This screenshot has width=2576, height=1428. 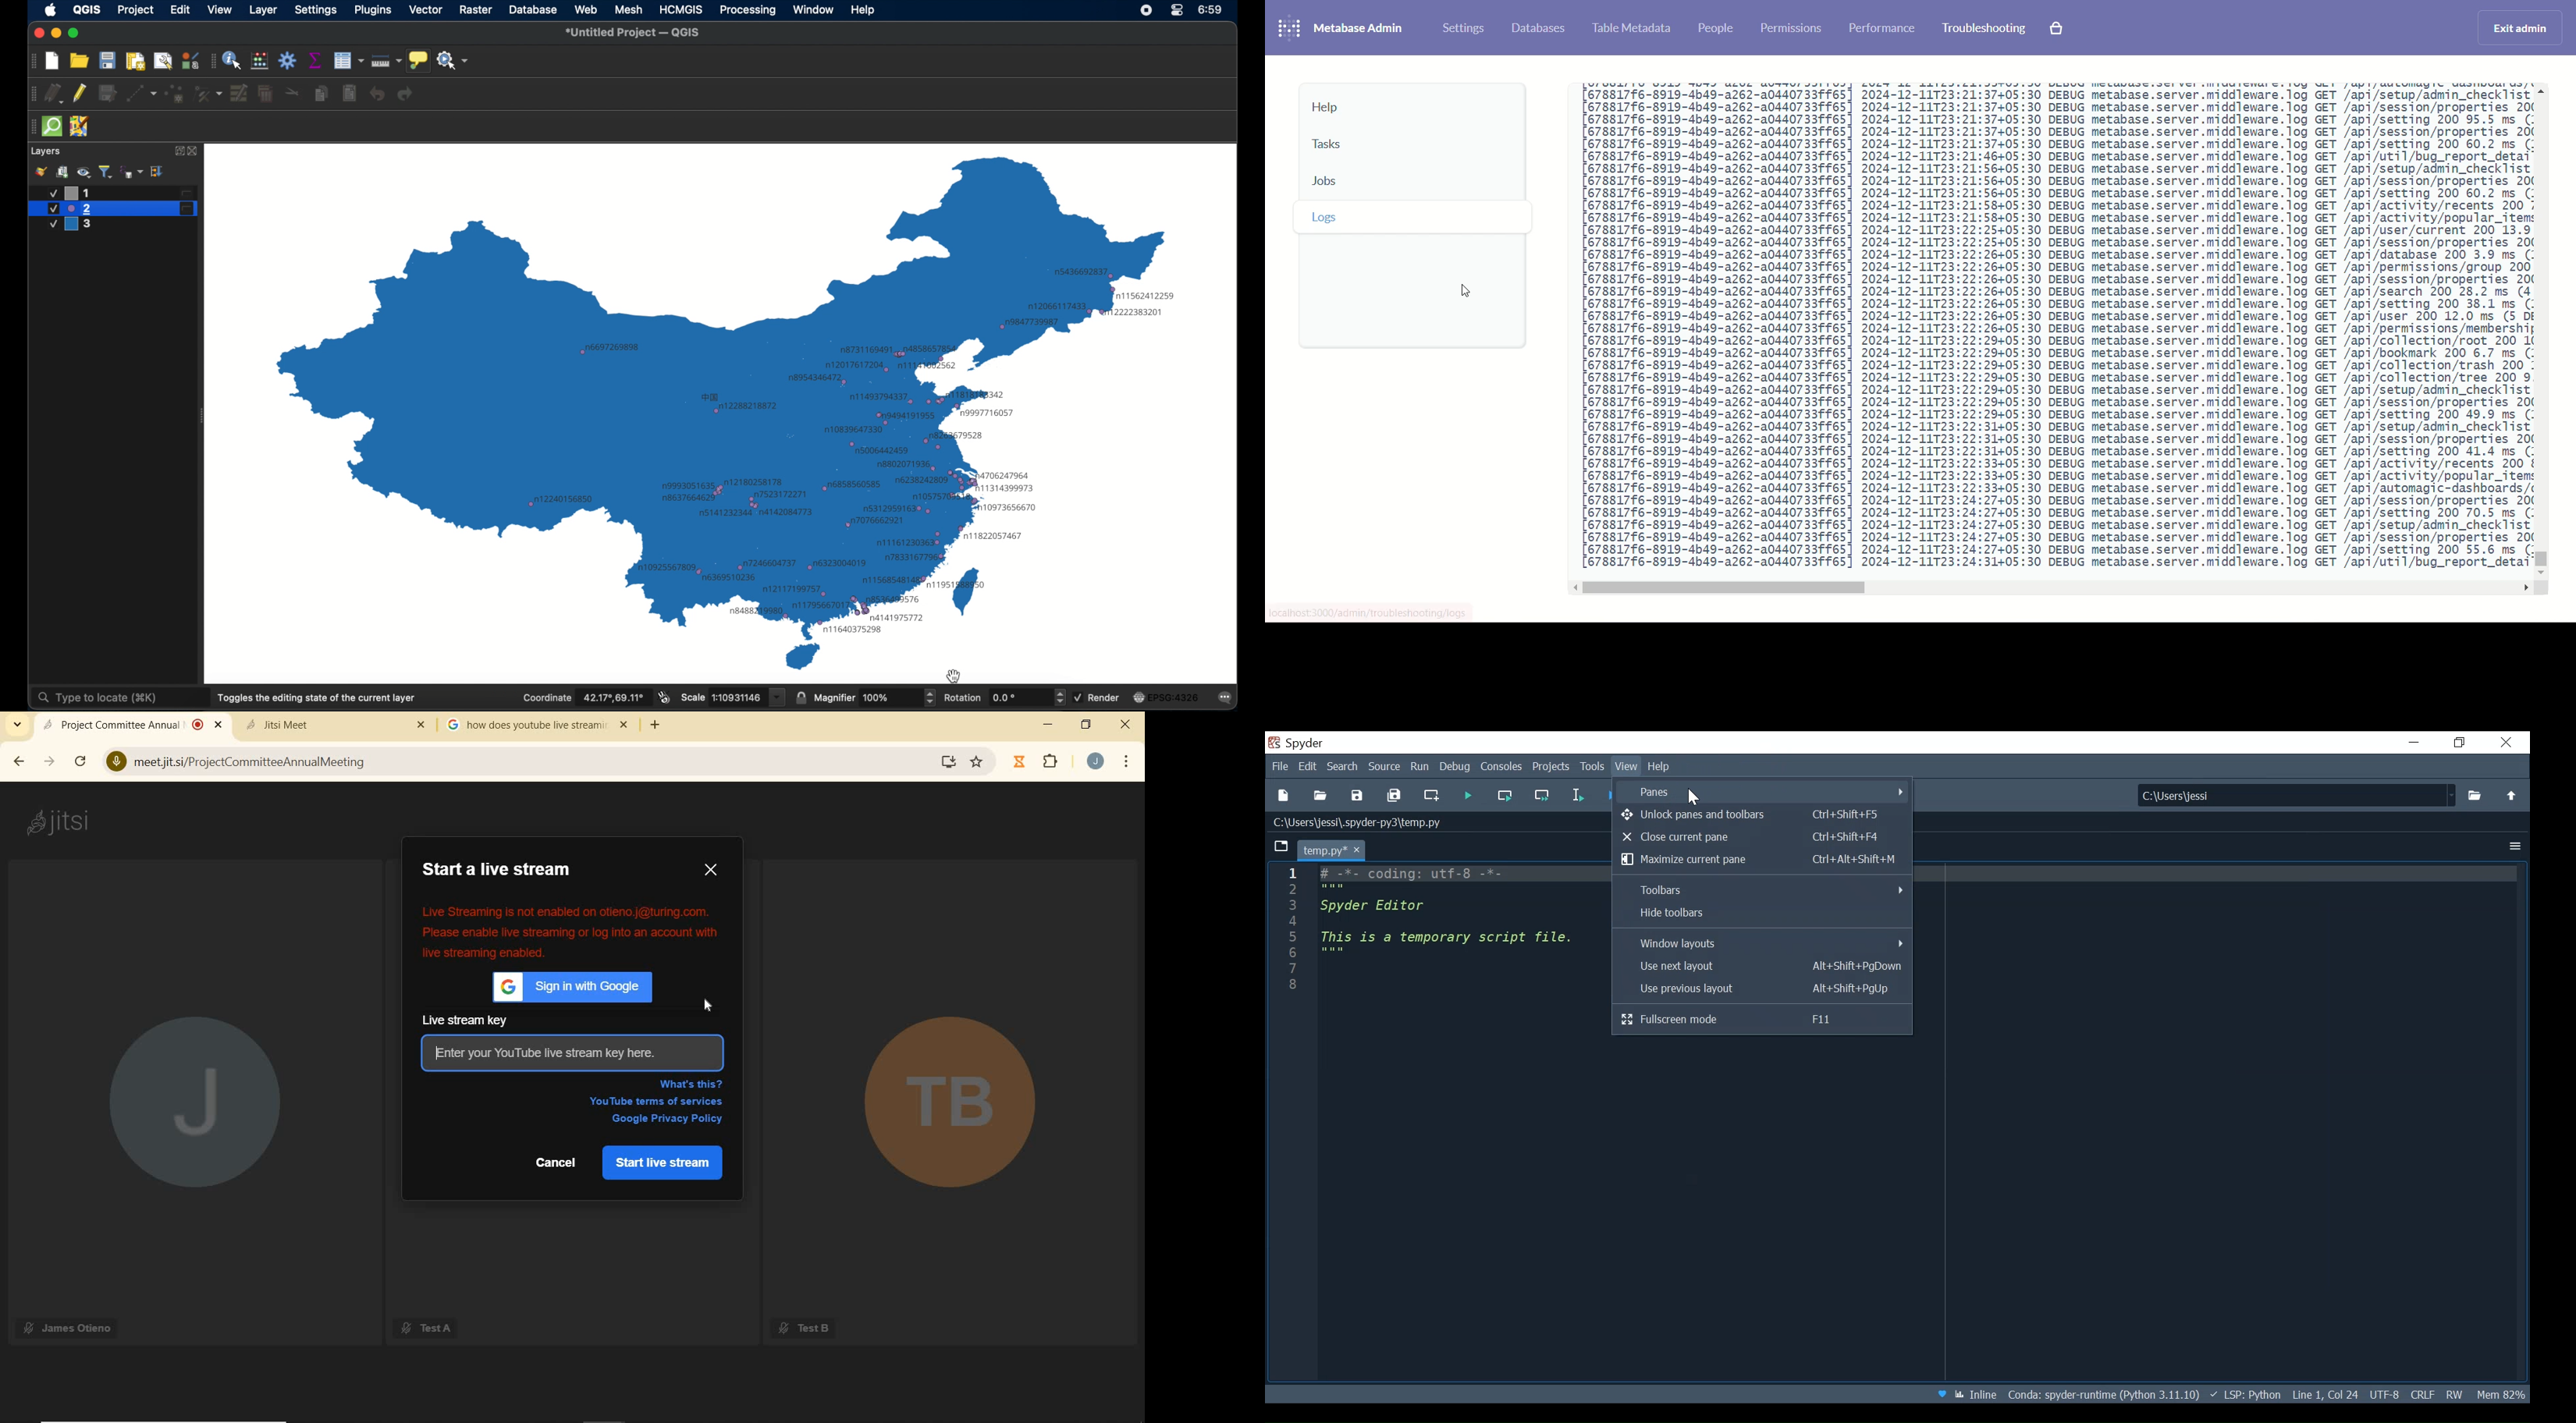 What do you see at coordinates (1577, 795) in the screenshot?
I see `Run selection or current line` at bounding box center [1577, 795].